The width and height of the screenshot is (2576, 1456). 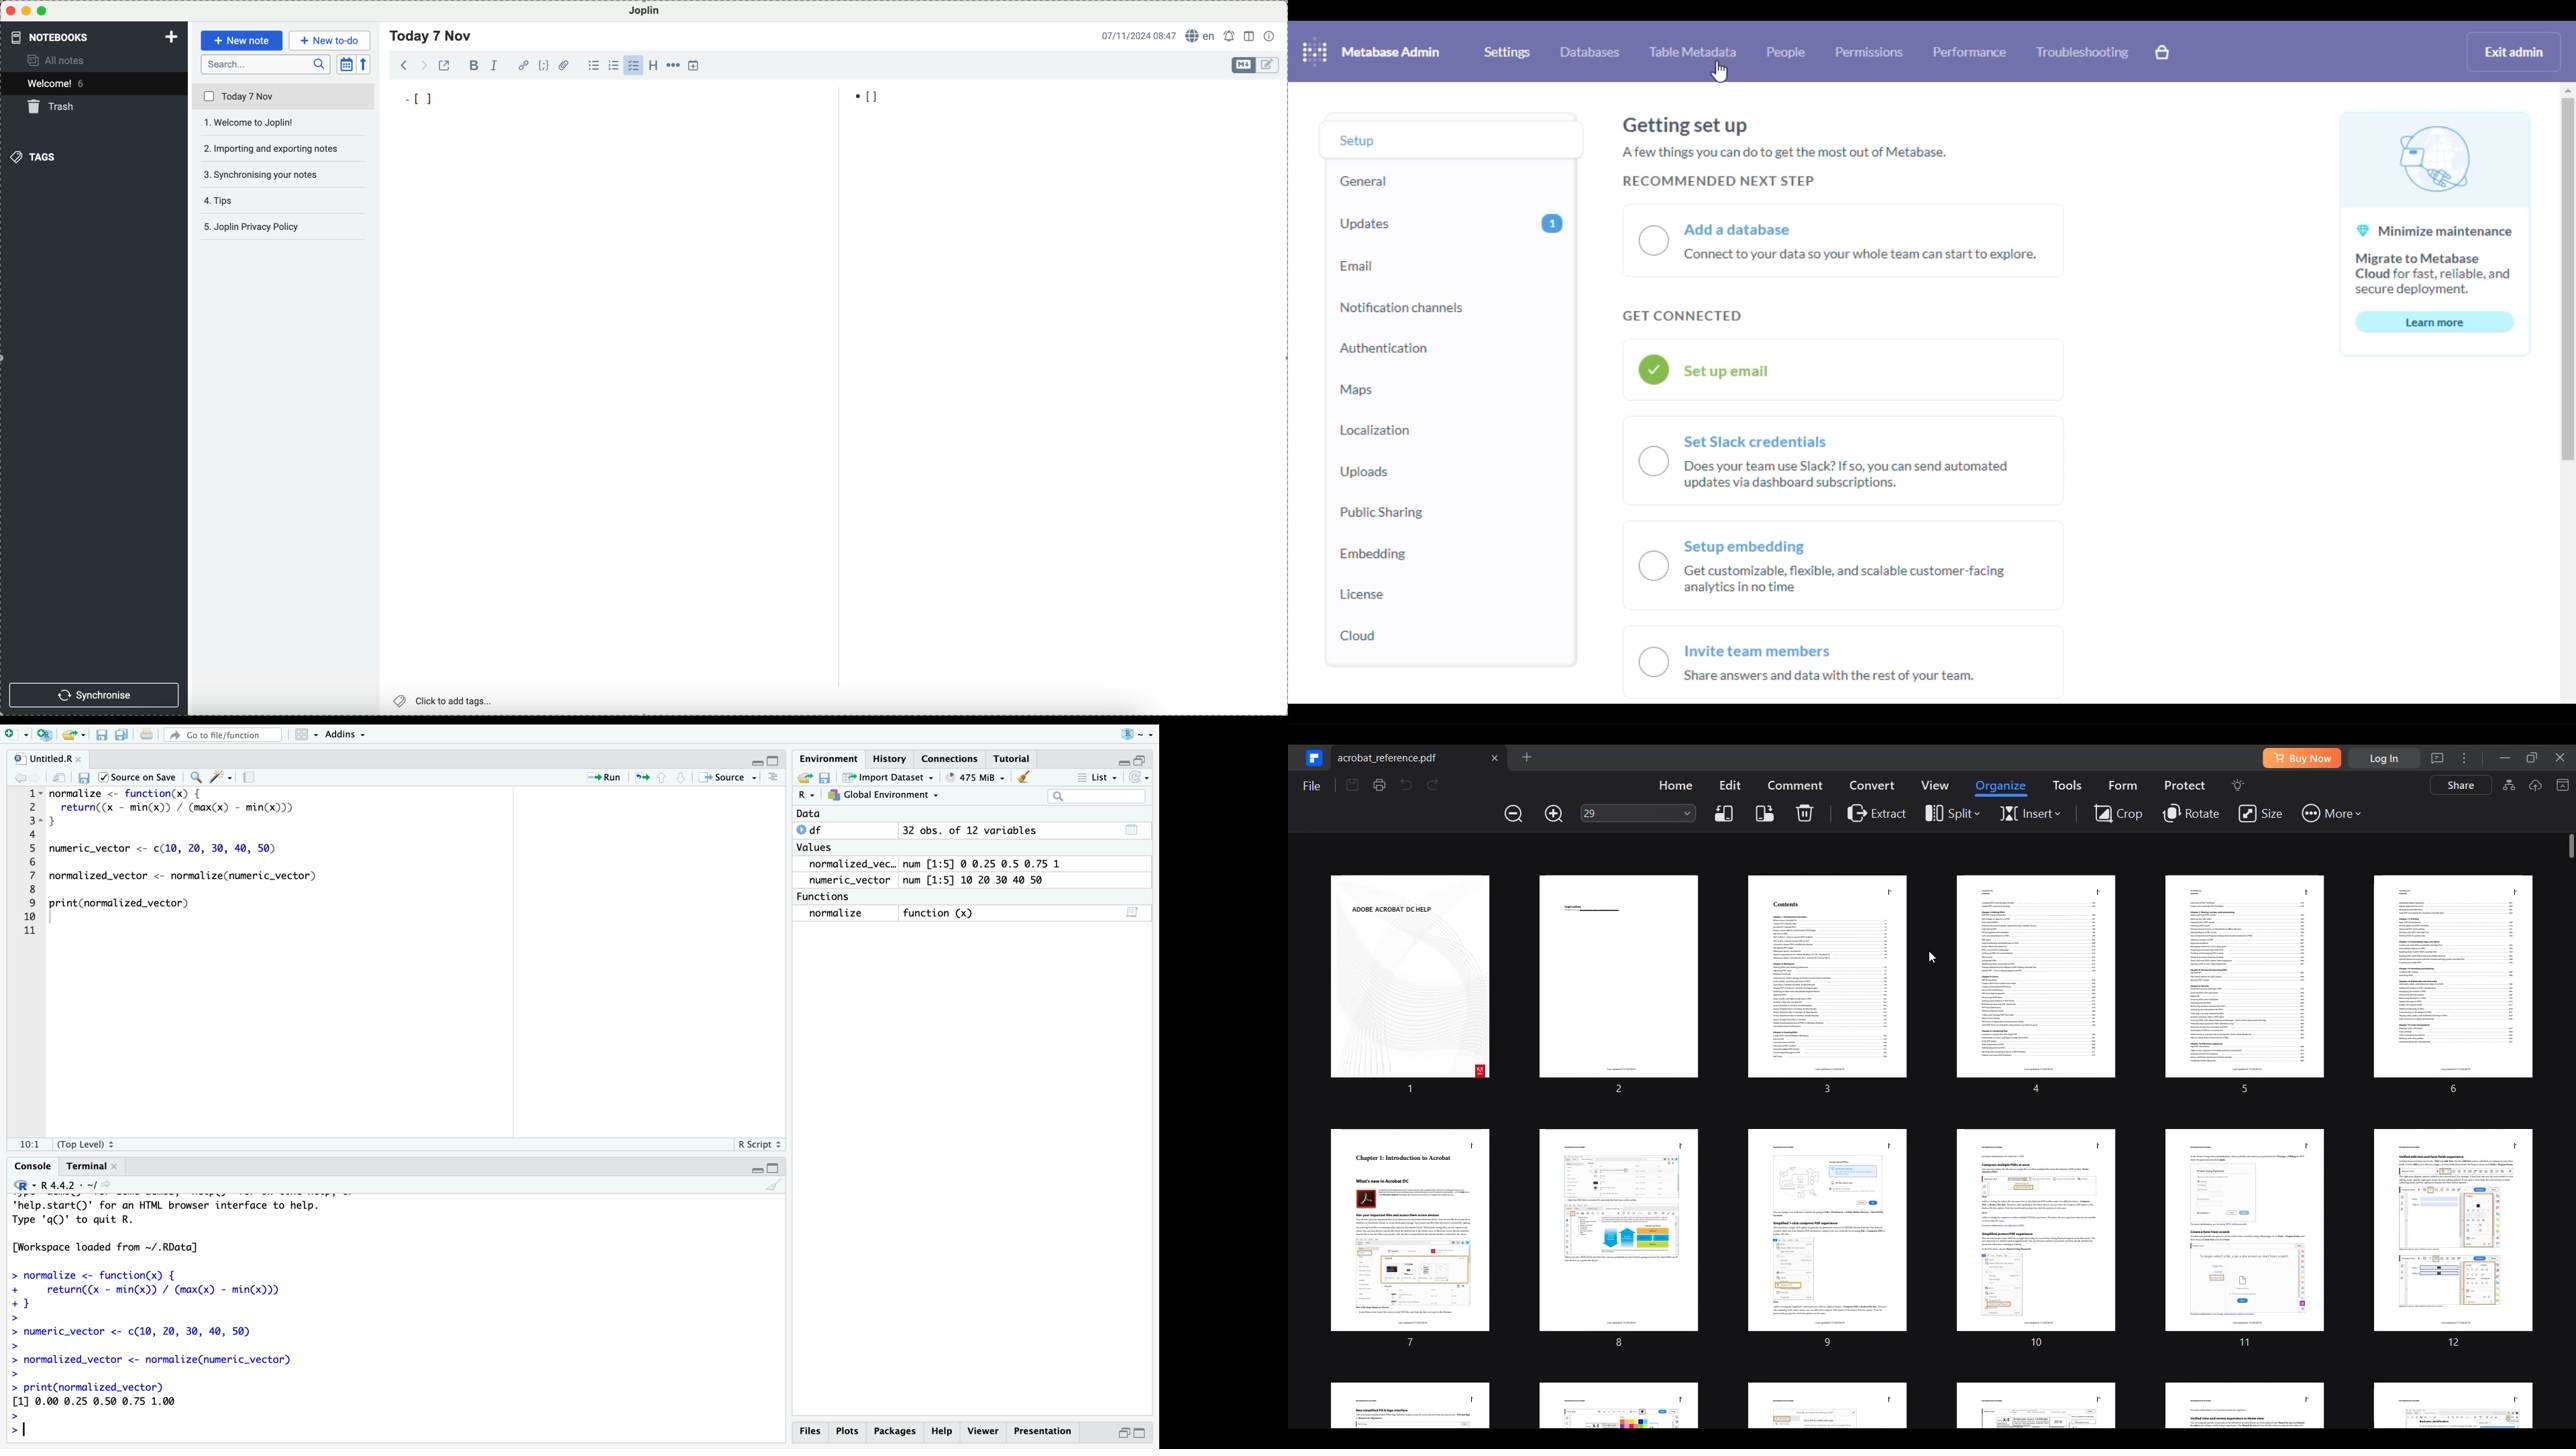 I want to click on embedding, so click(x=1373, y=555).